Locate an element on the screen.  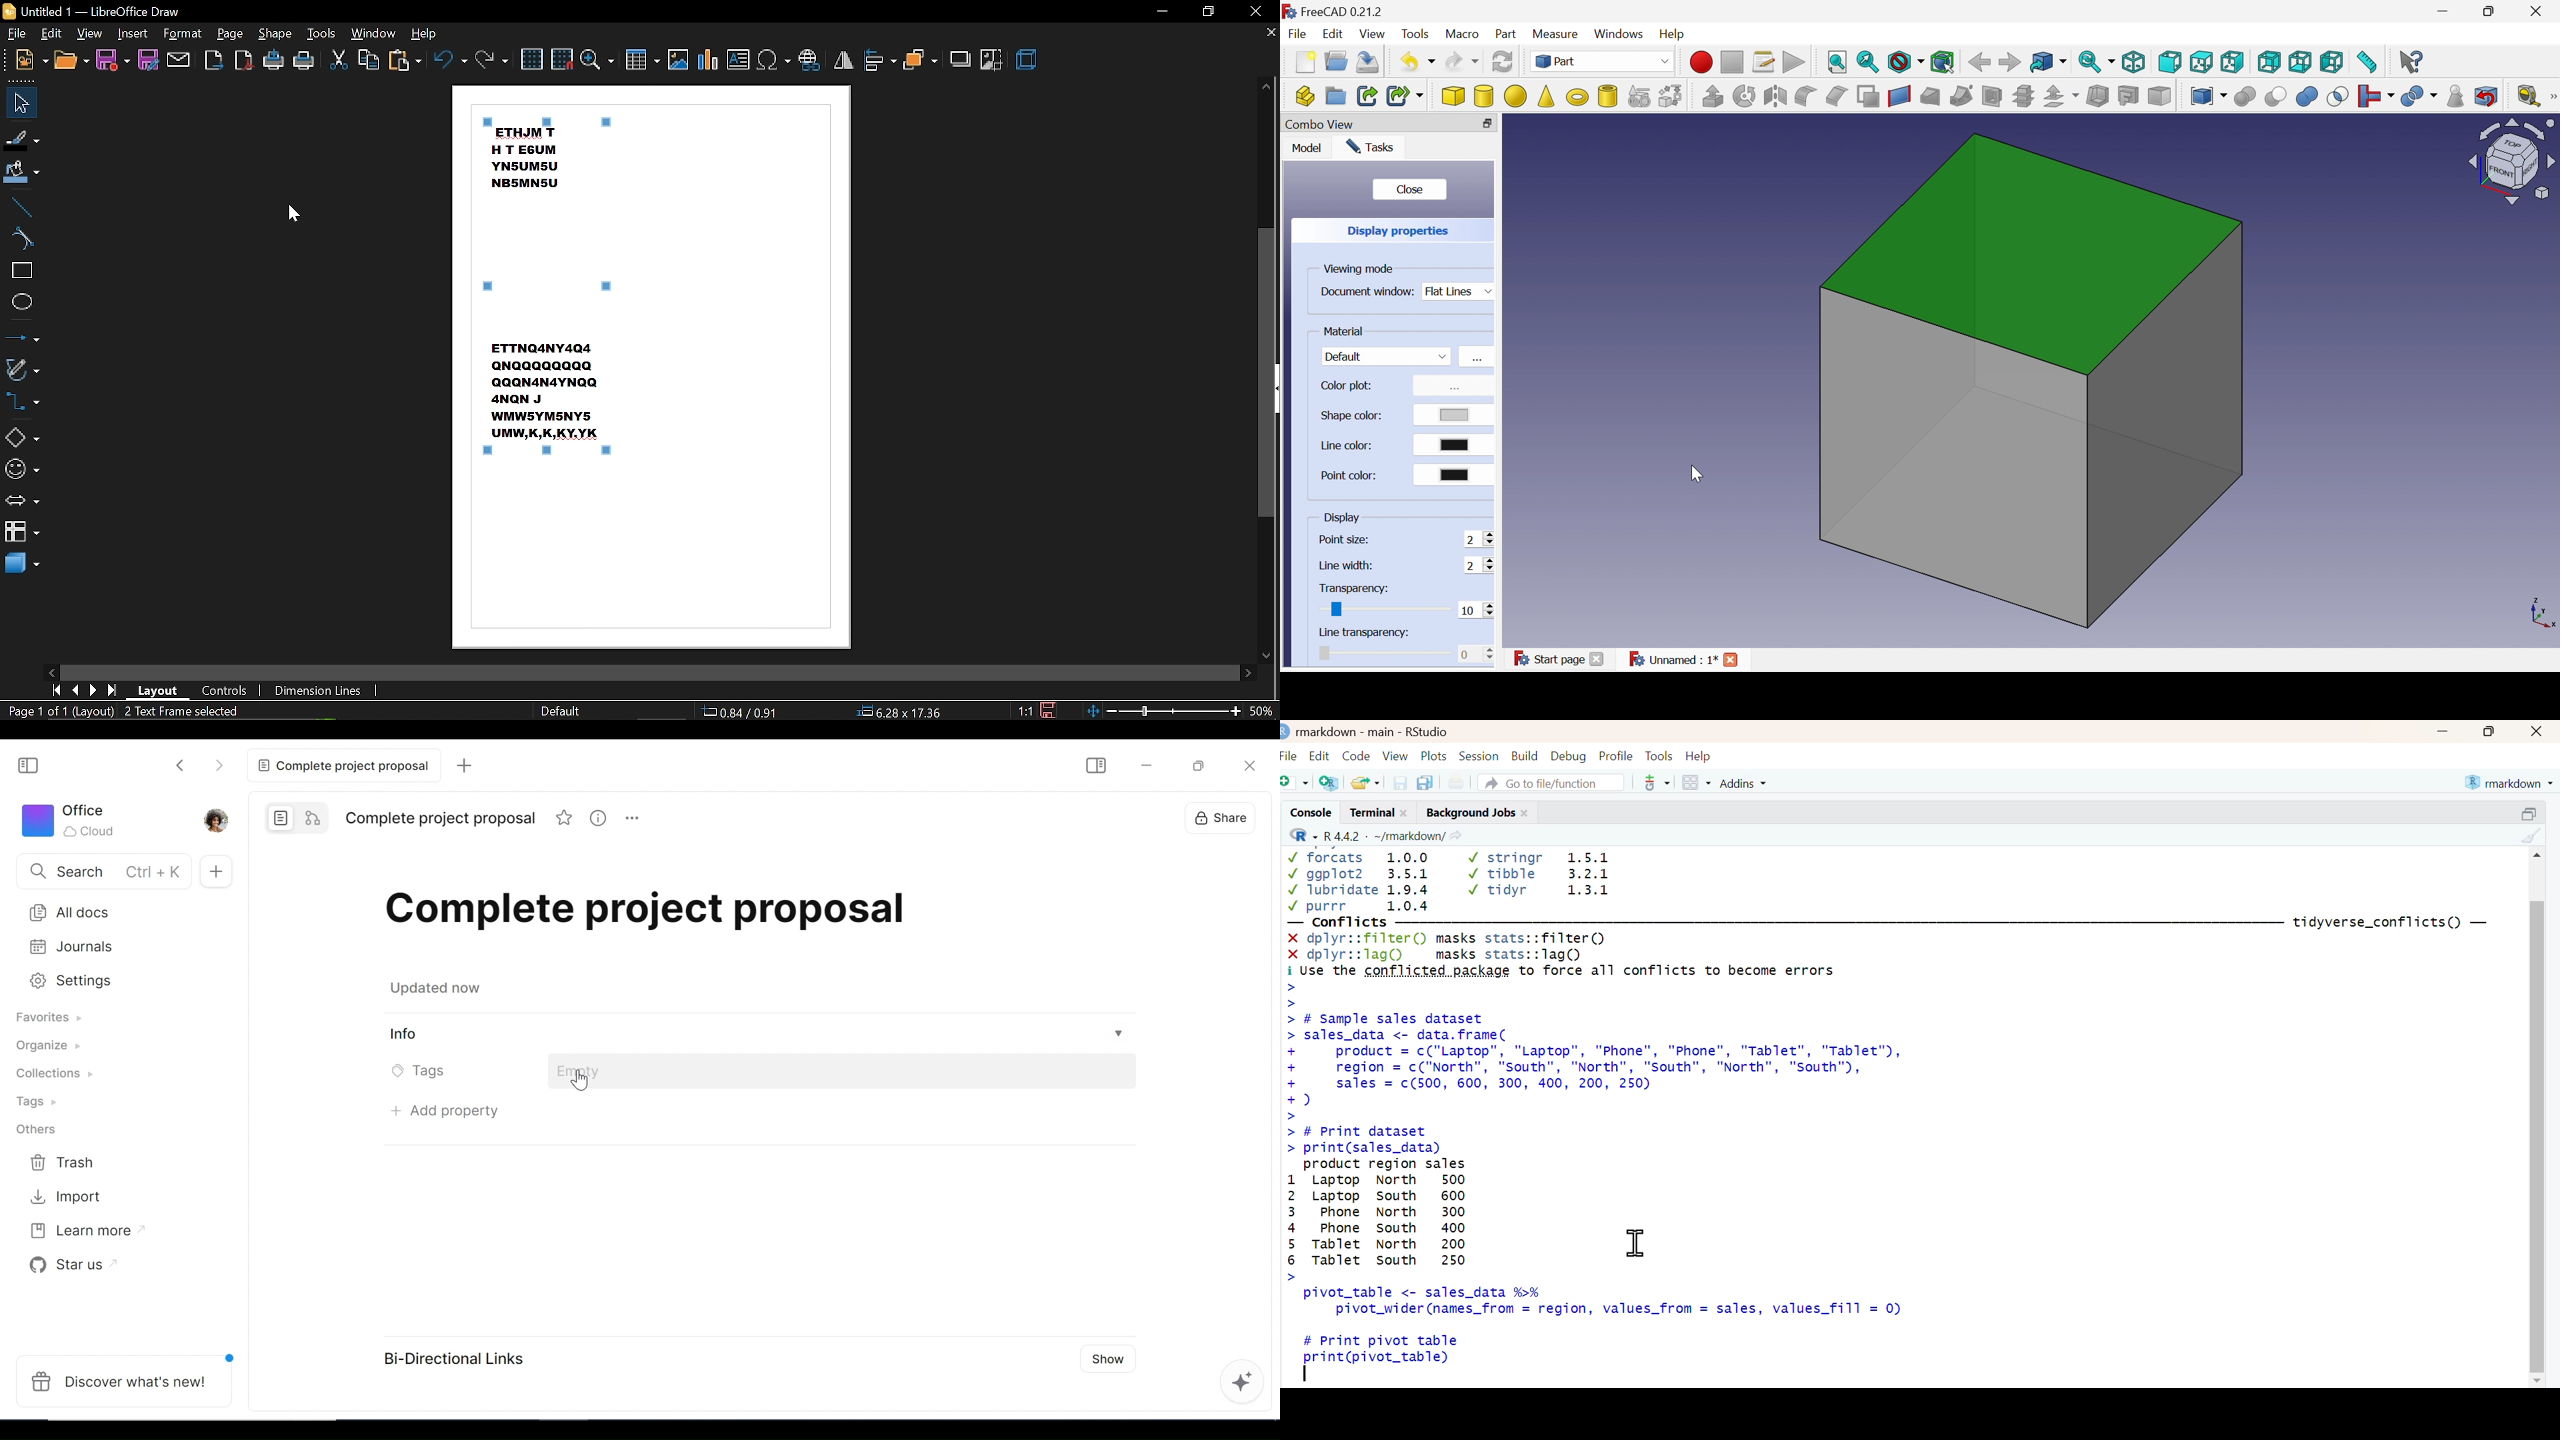
maximize is located at coordinates (2494, 731).